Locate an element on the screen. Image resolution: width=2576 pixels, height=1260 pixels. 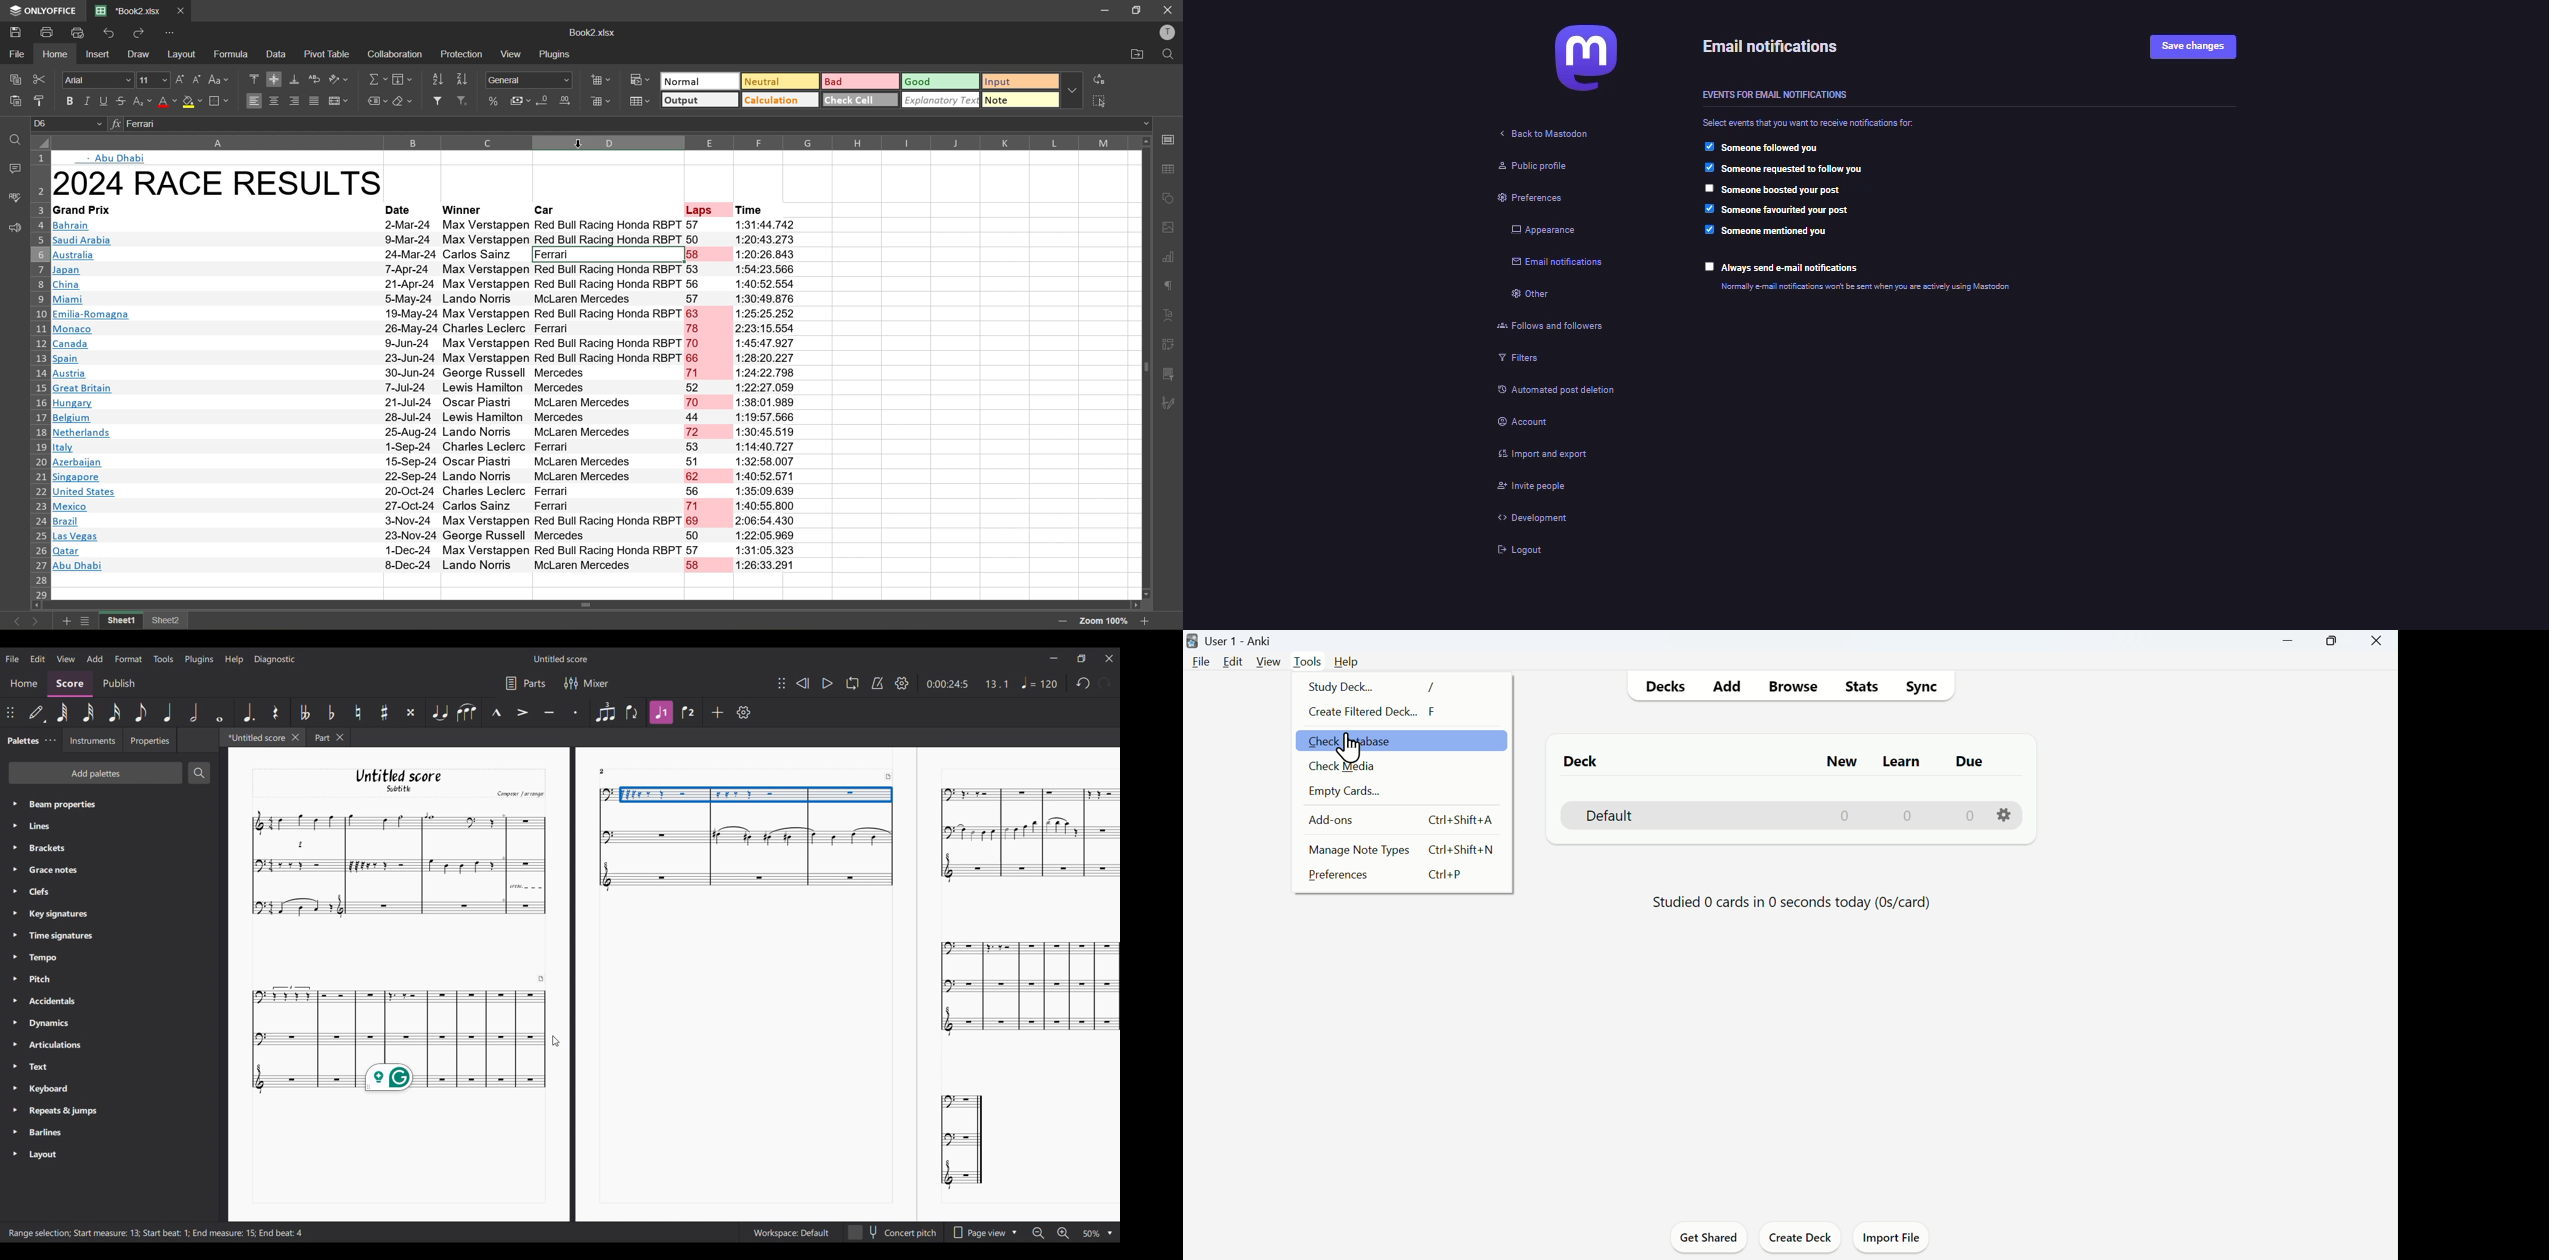
events is located at coordinates (1772, 96).